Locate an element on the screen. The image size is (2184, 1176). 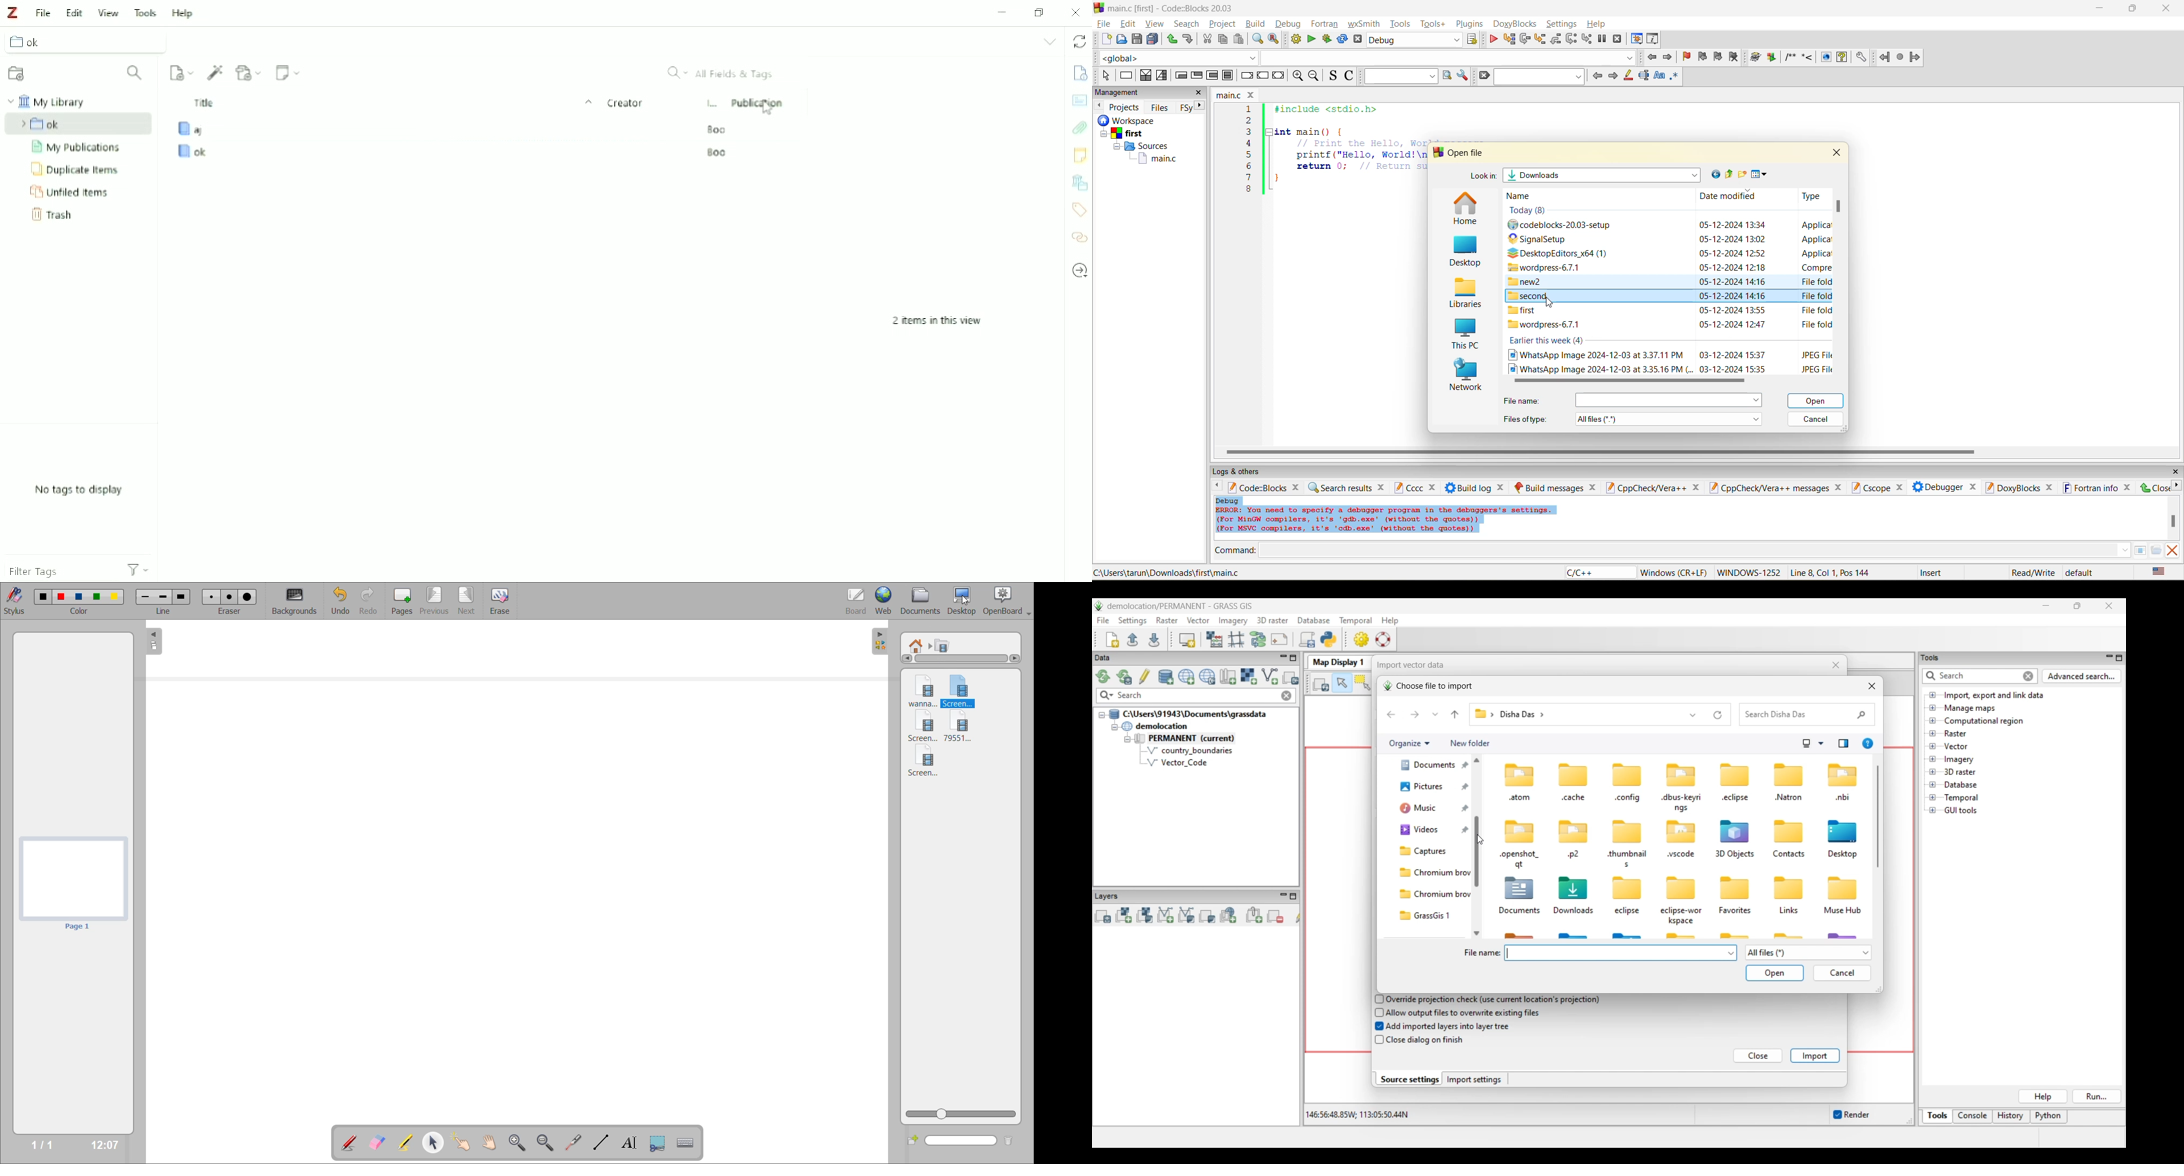
View is located at coordinates (109, 13).